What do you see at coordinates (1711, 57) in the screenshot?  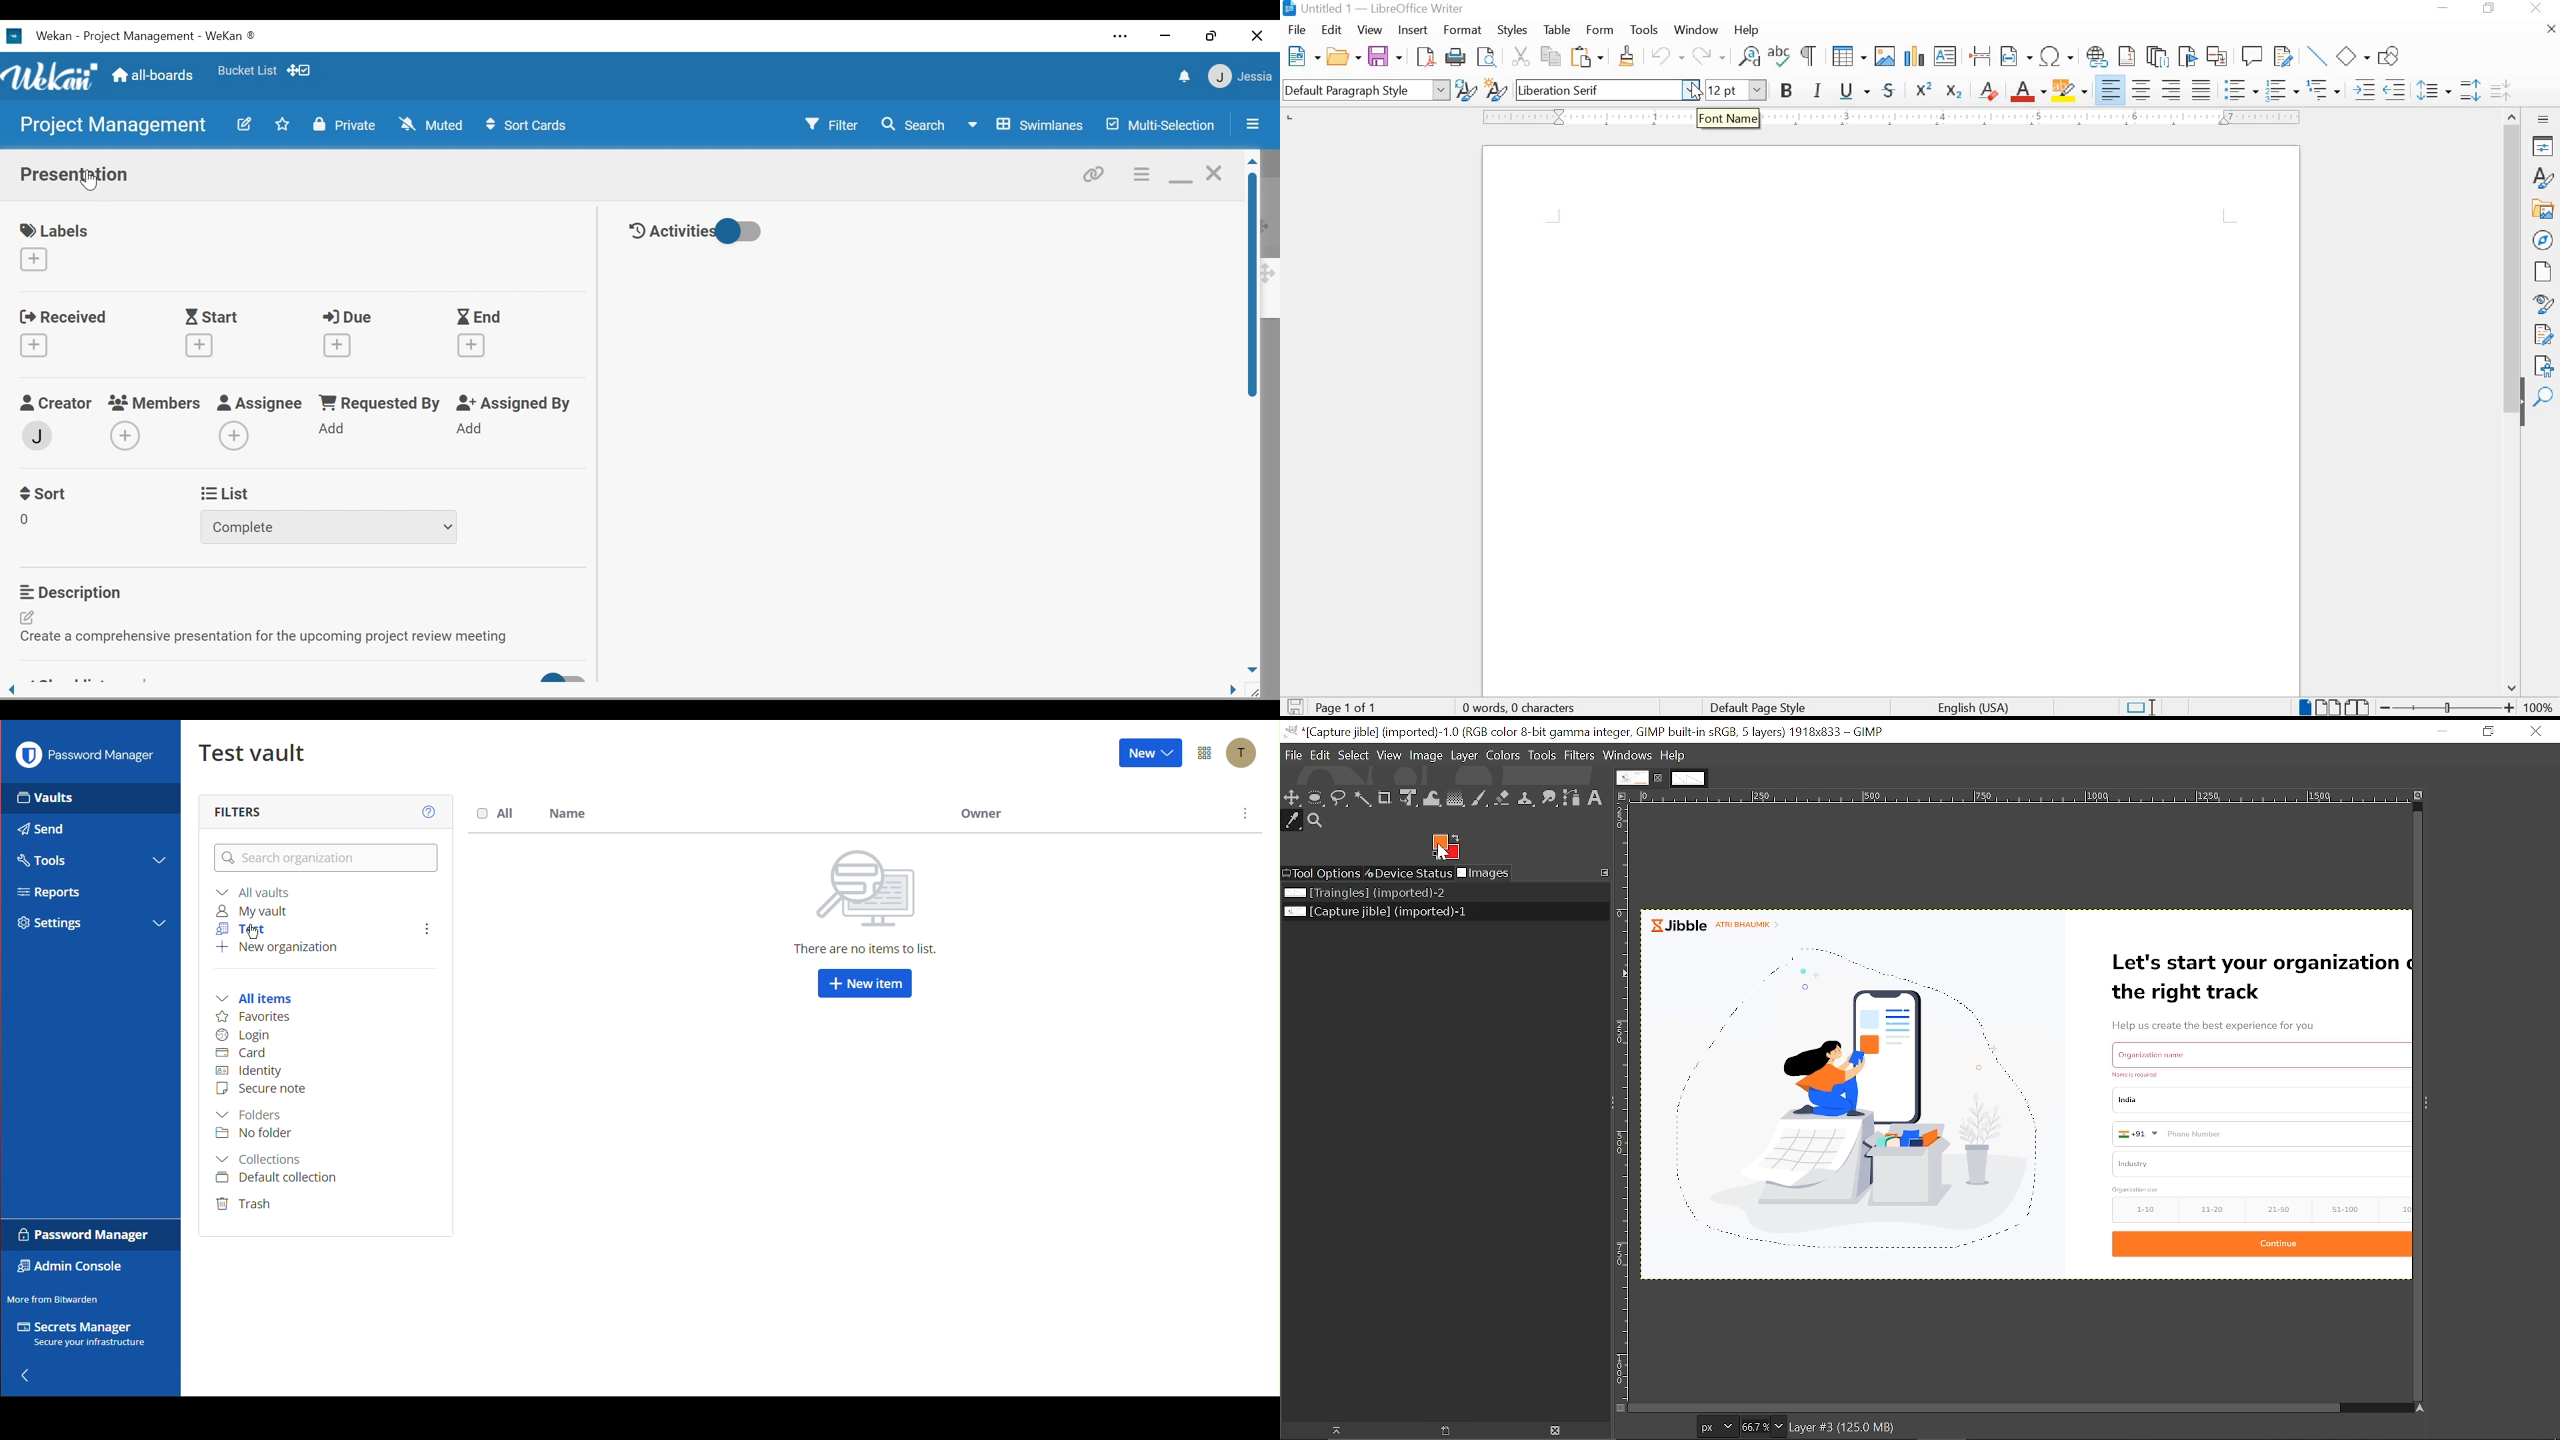 I see `REDO` at bounding box center [1711, 57].